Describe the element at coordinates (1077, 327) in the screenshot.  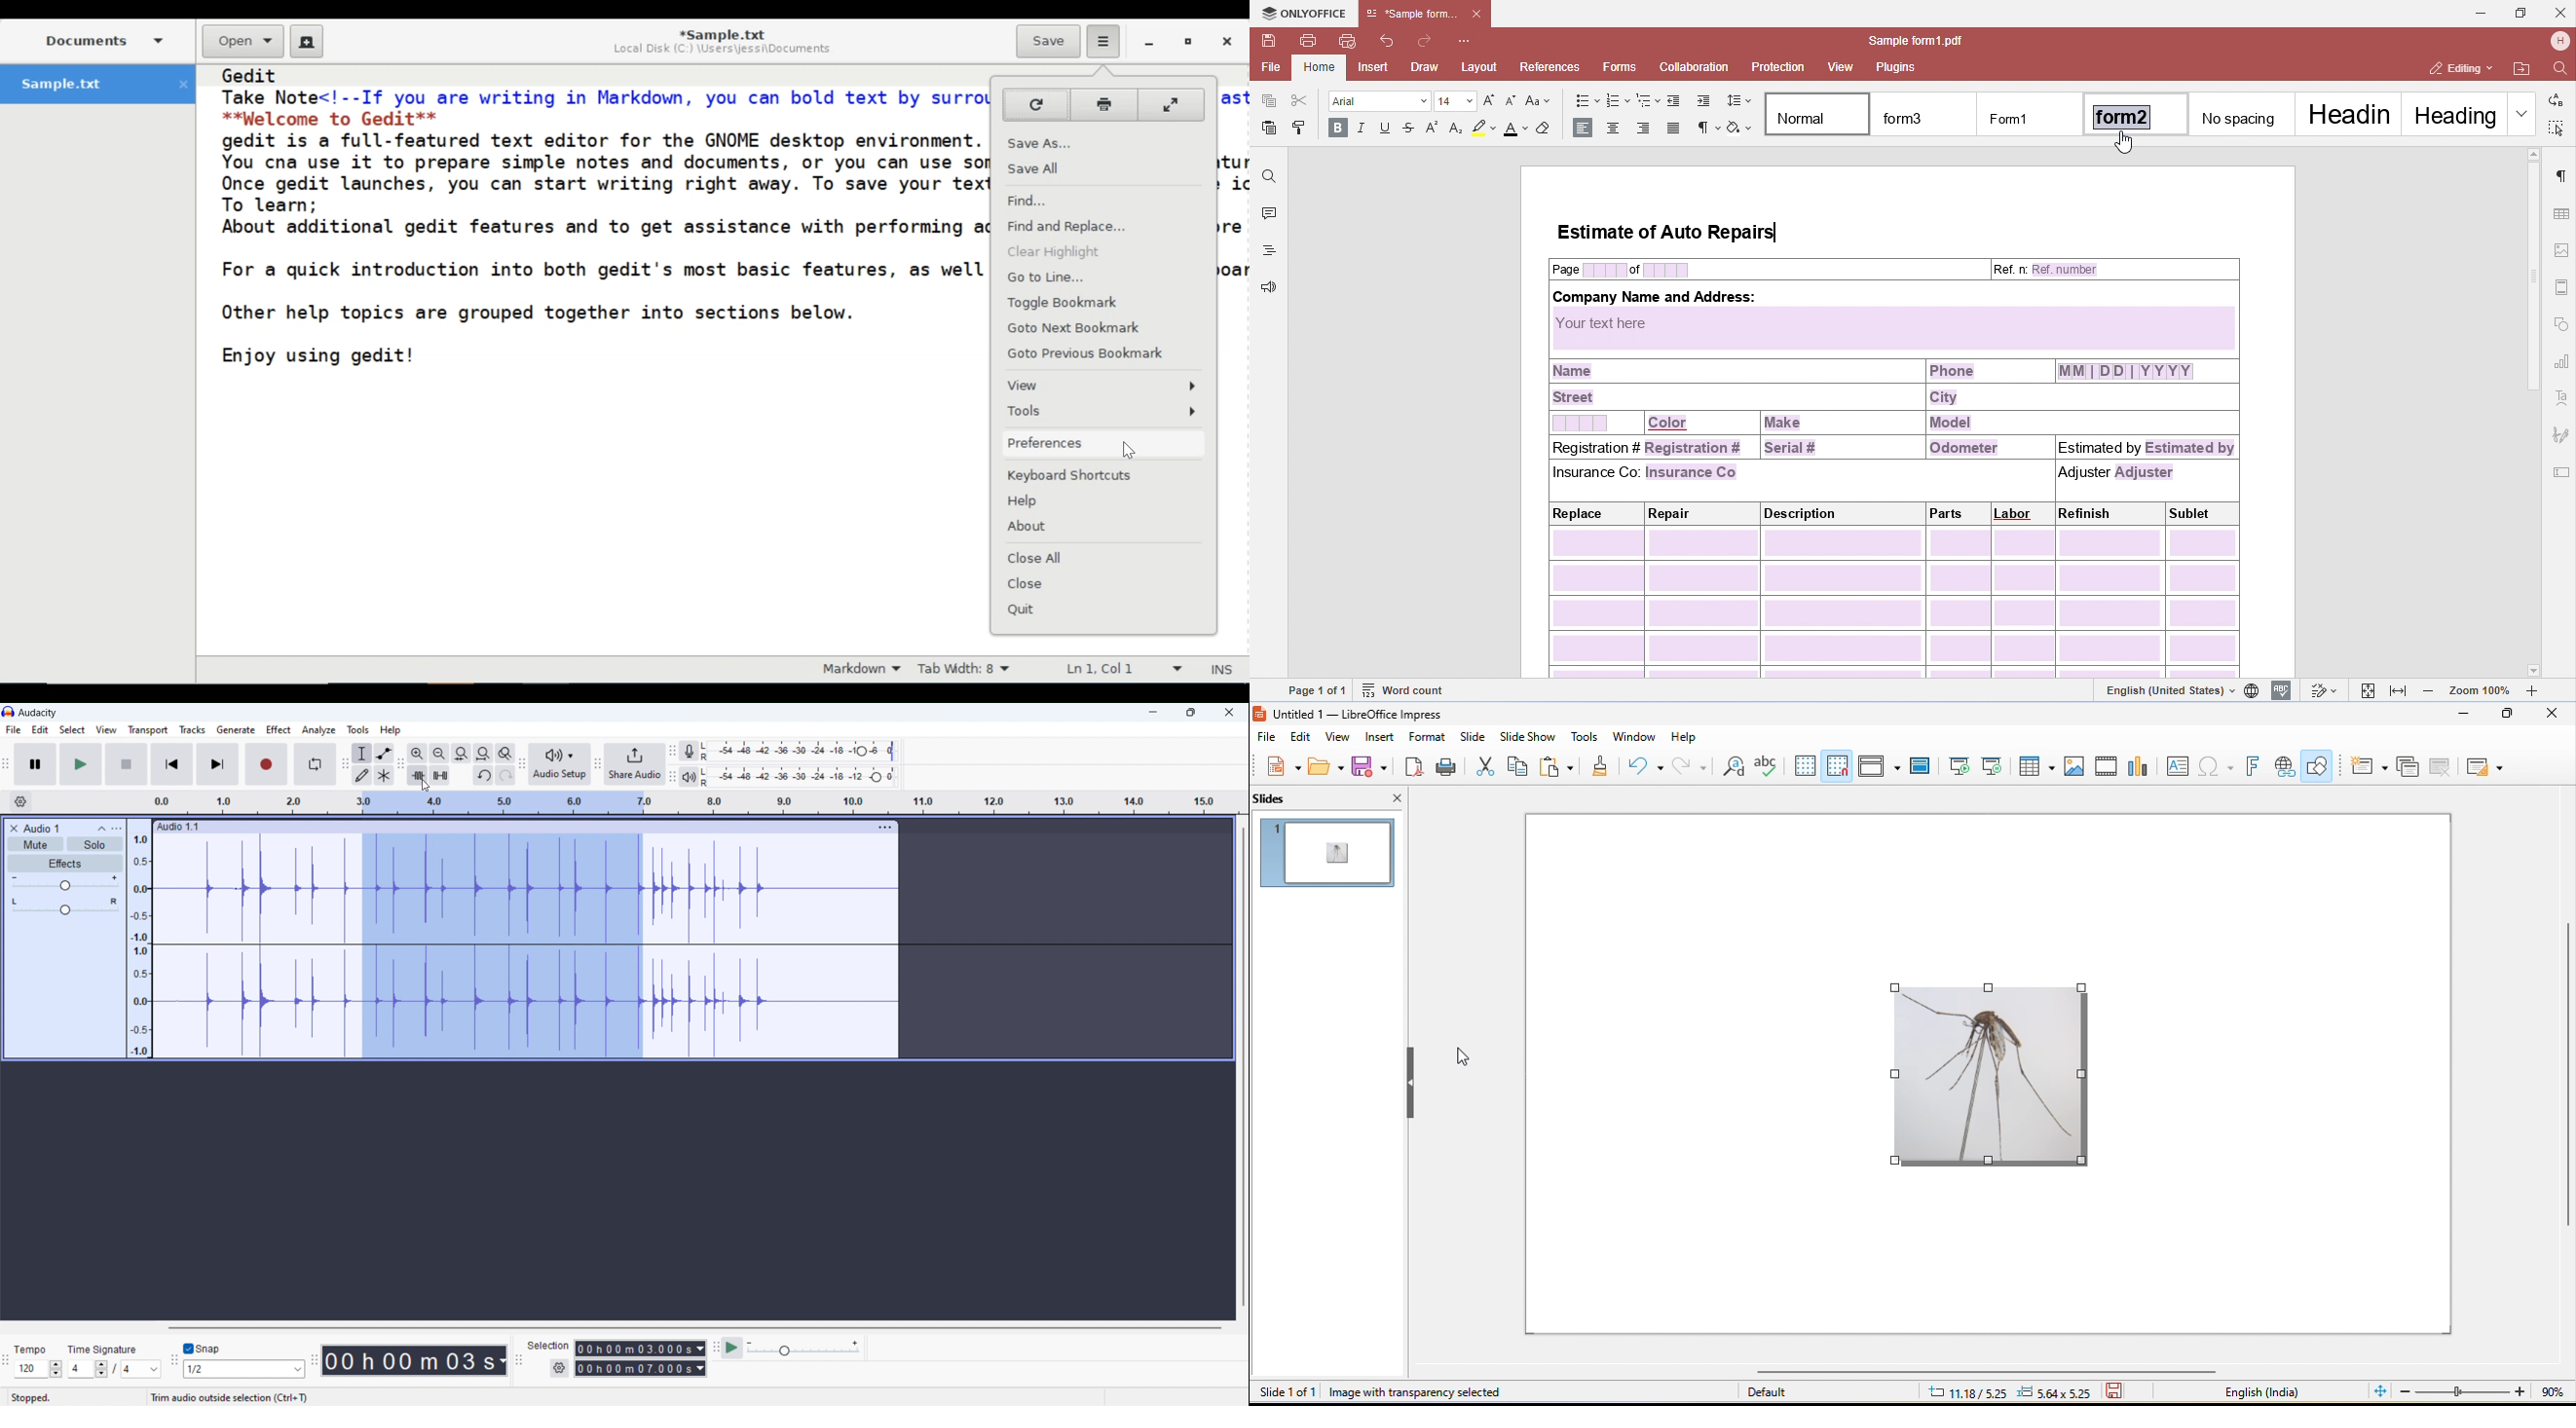
I see `Goto Next Bookmark` at that location.